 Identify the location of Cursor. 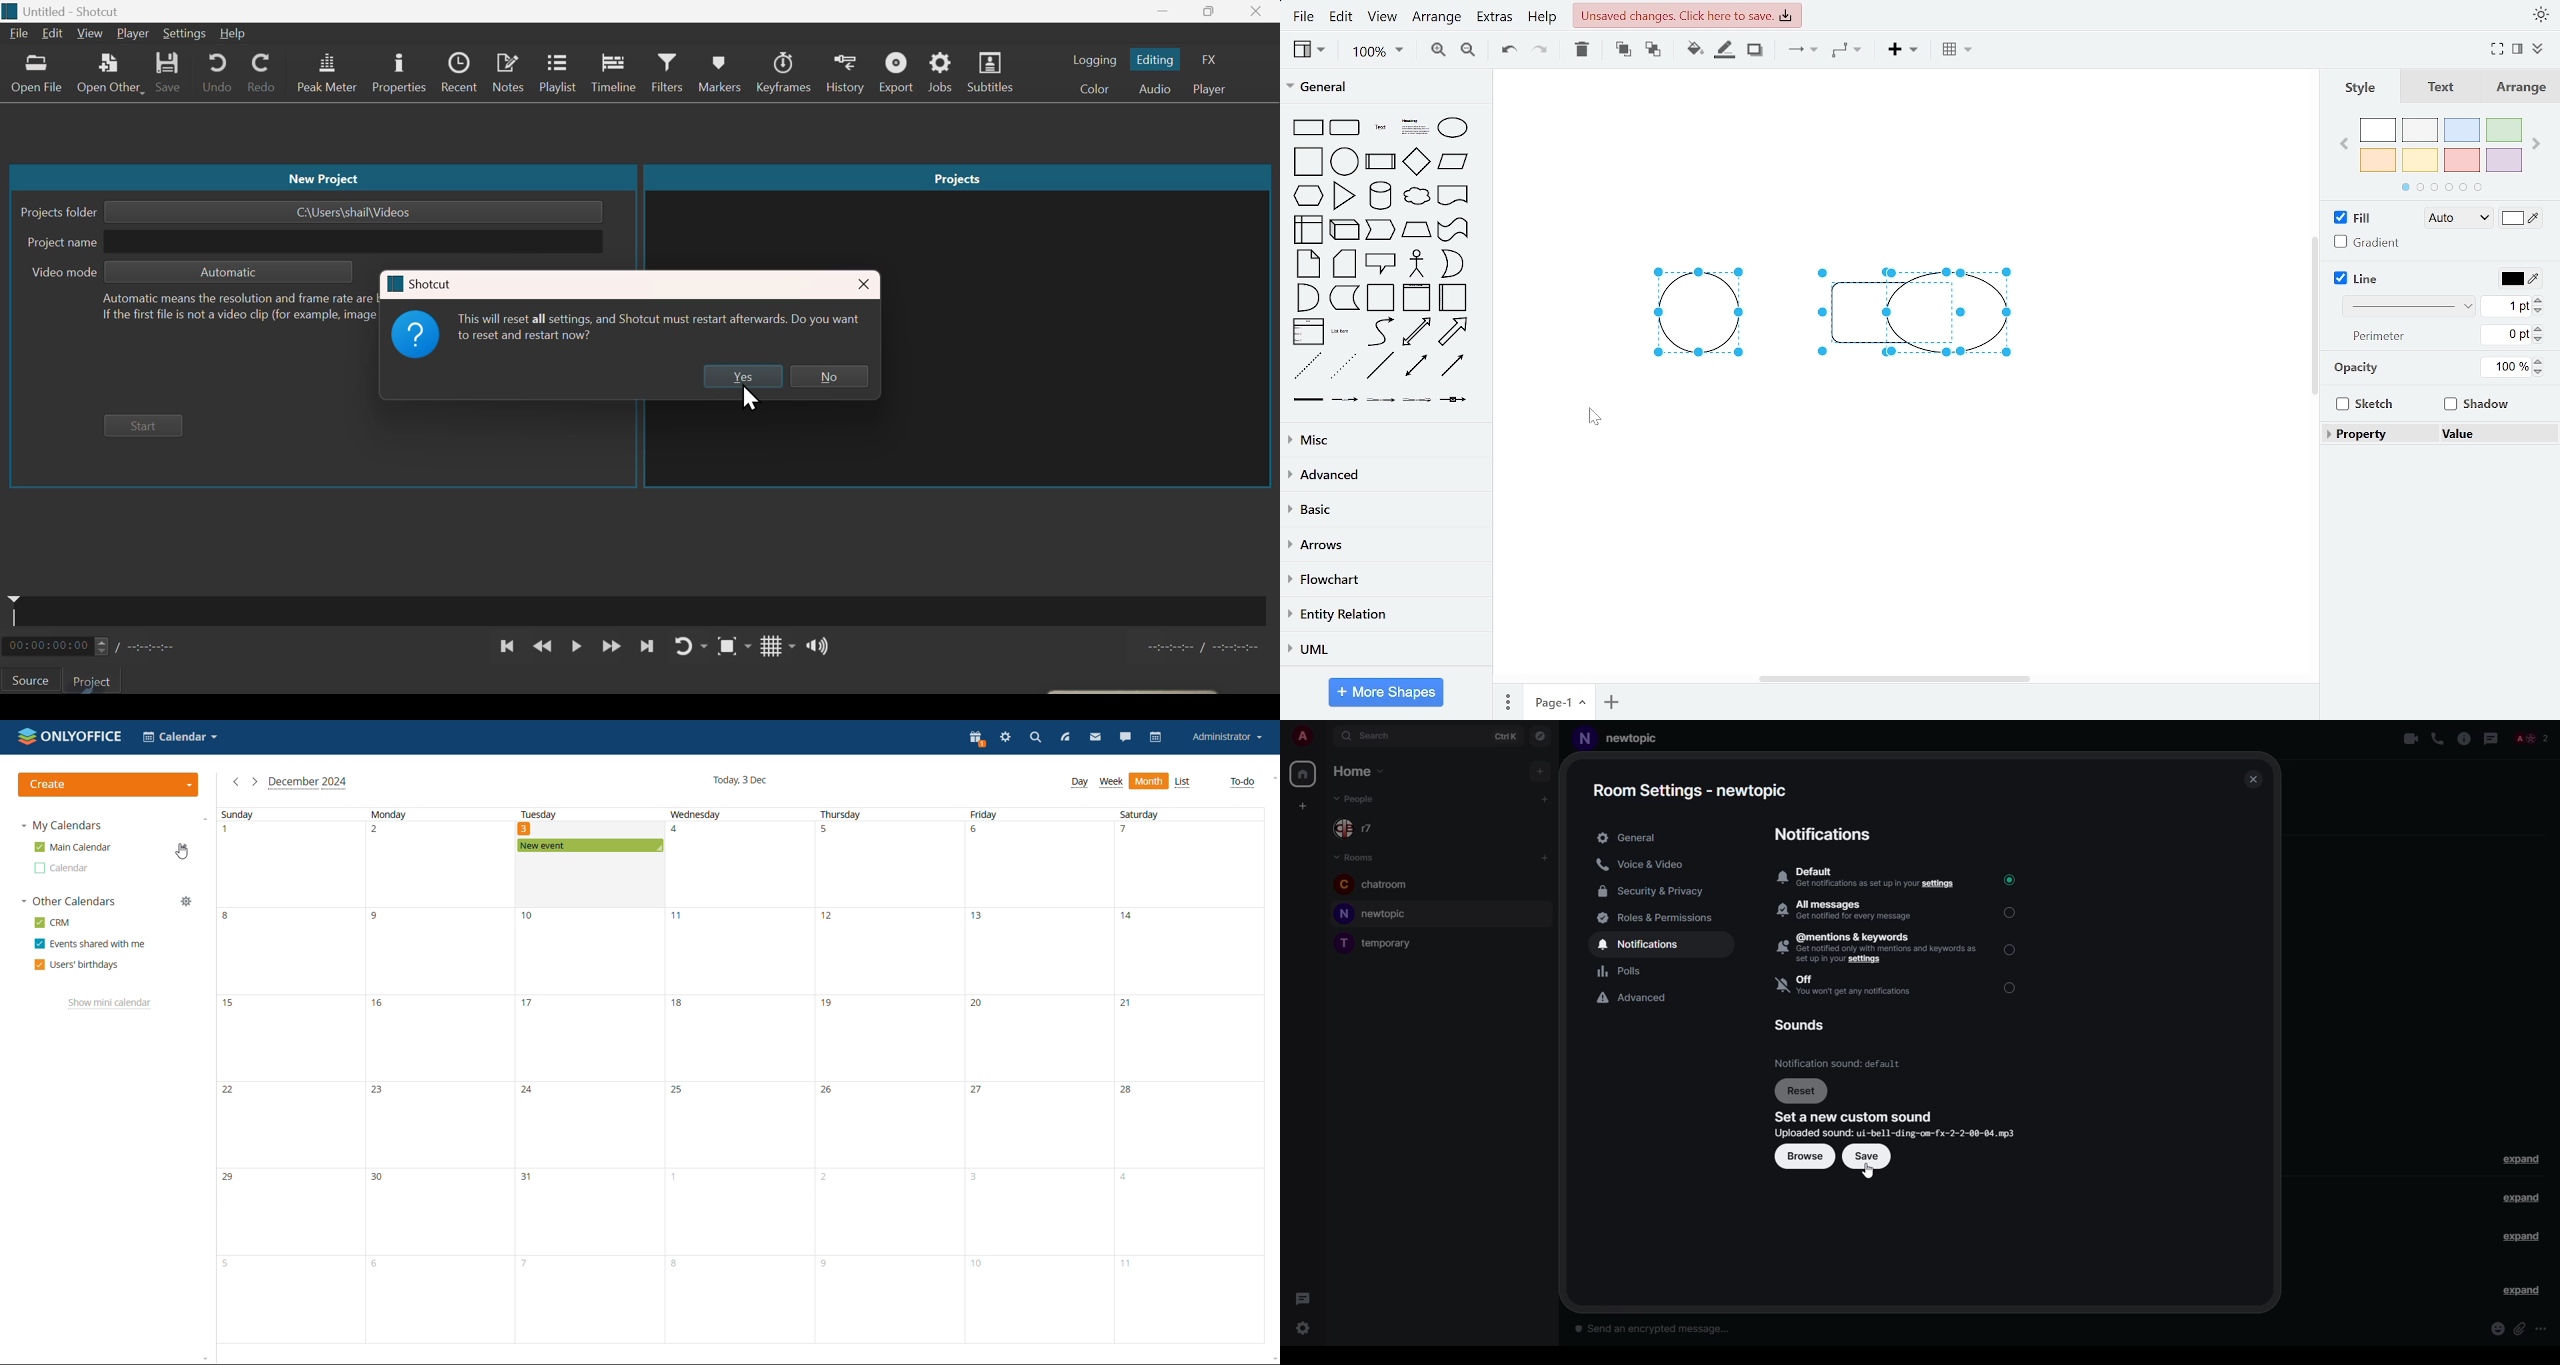
(1594, 417).